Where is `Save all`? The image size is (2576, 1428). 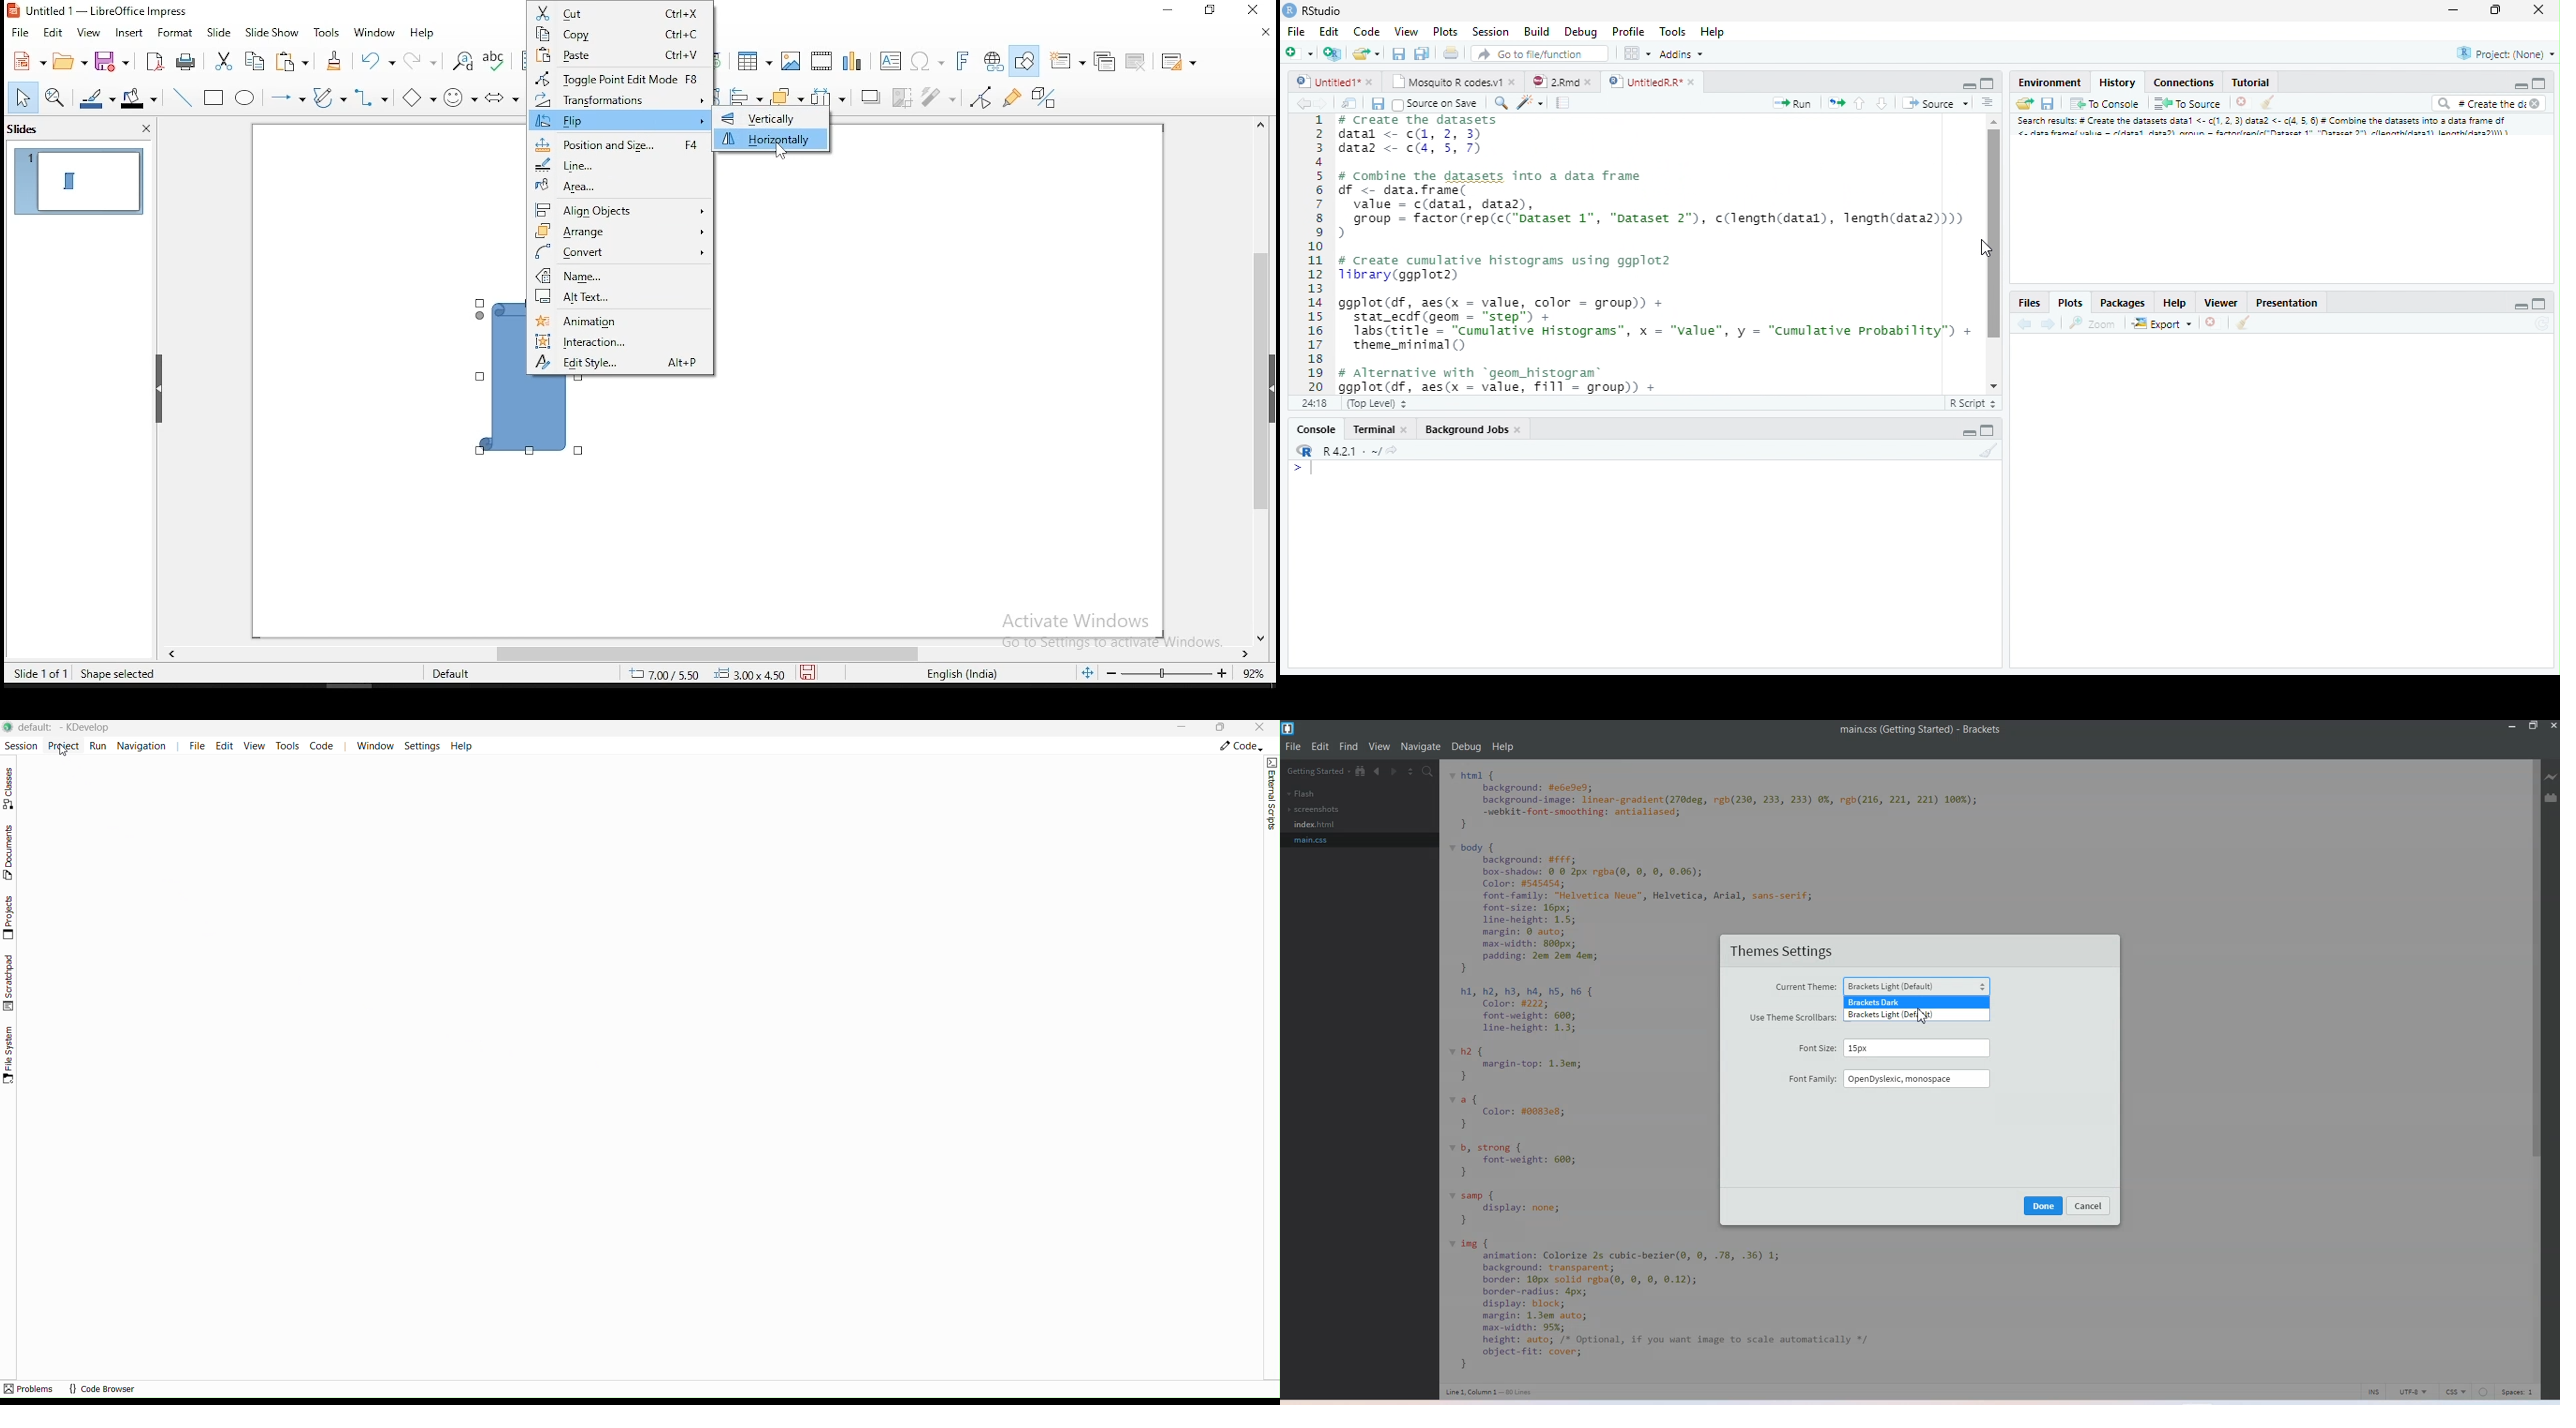 Save all is located at coordinates (1422, 53).